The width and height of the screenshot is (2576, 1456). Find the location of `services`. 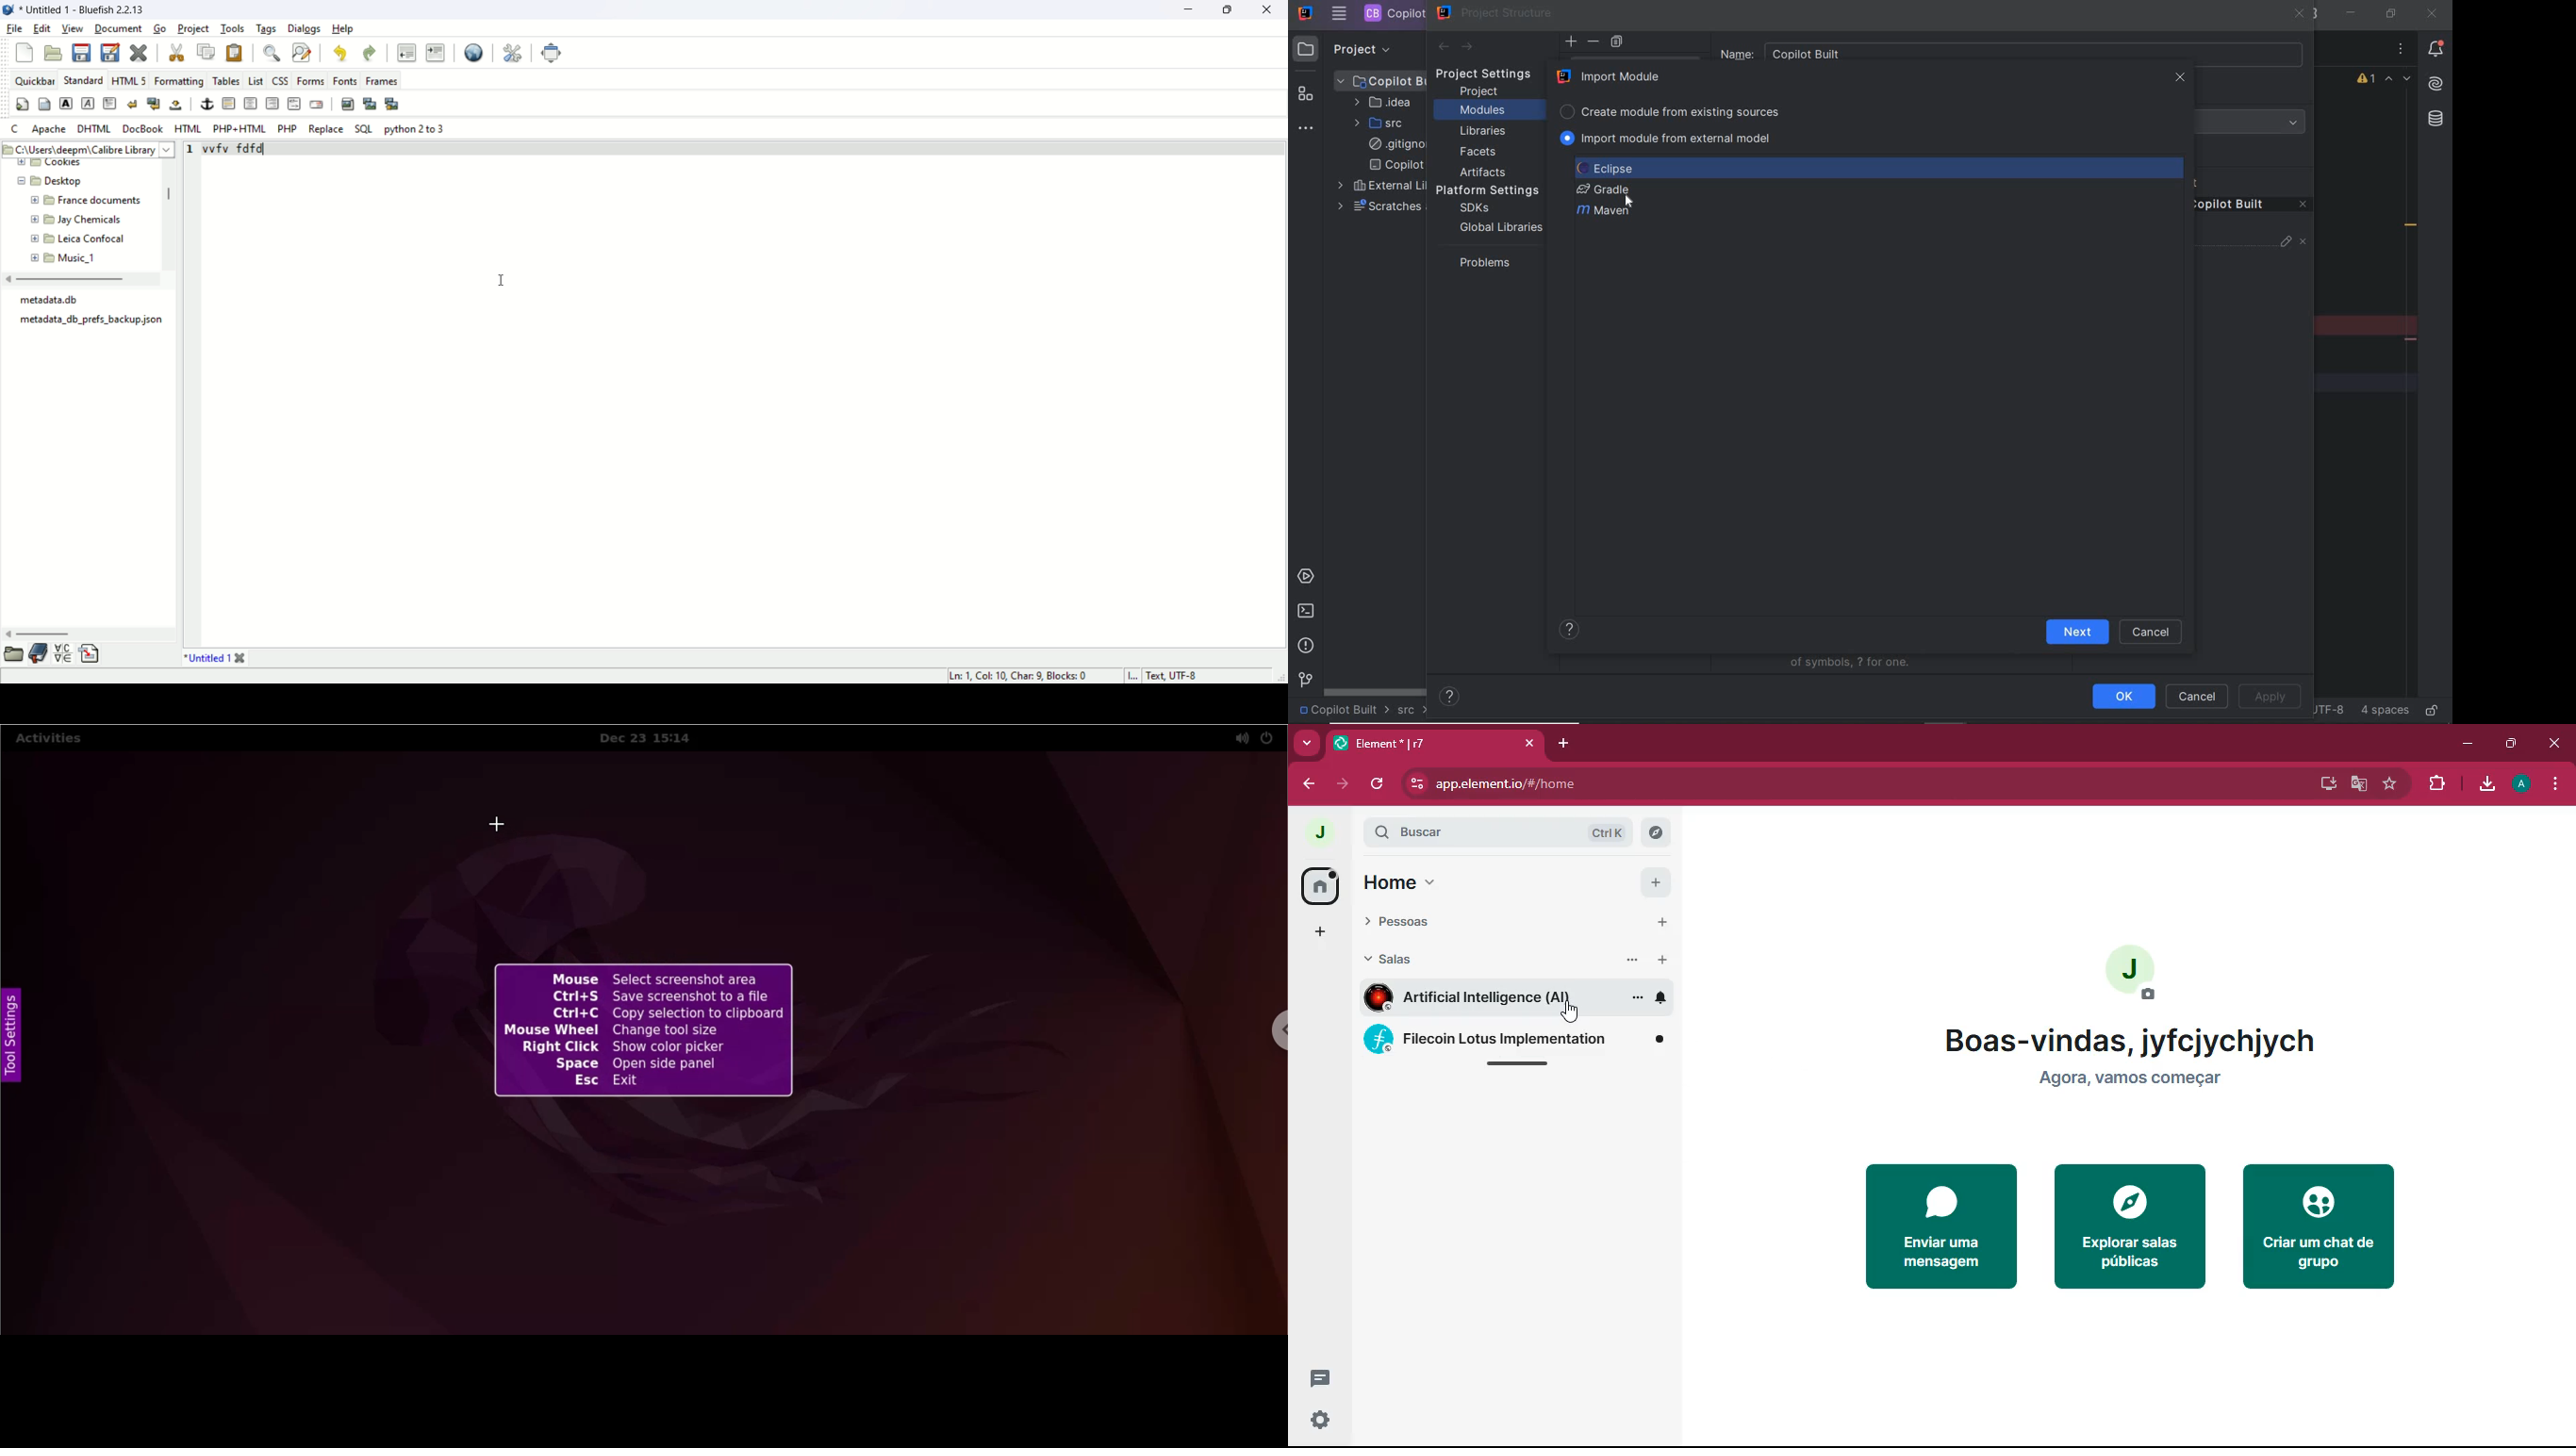

services is located at coordinates (1307, 578).